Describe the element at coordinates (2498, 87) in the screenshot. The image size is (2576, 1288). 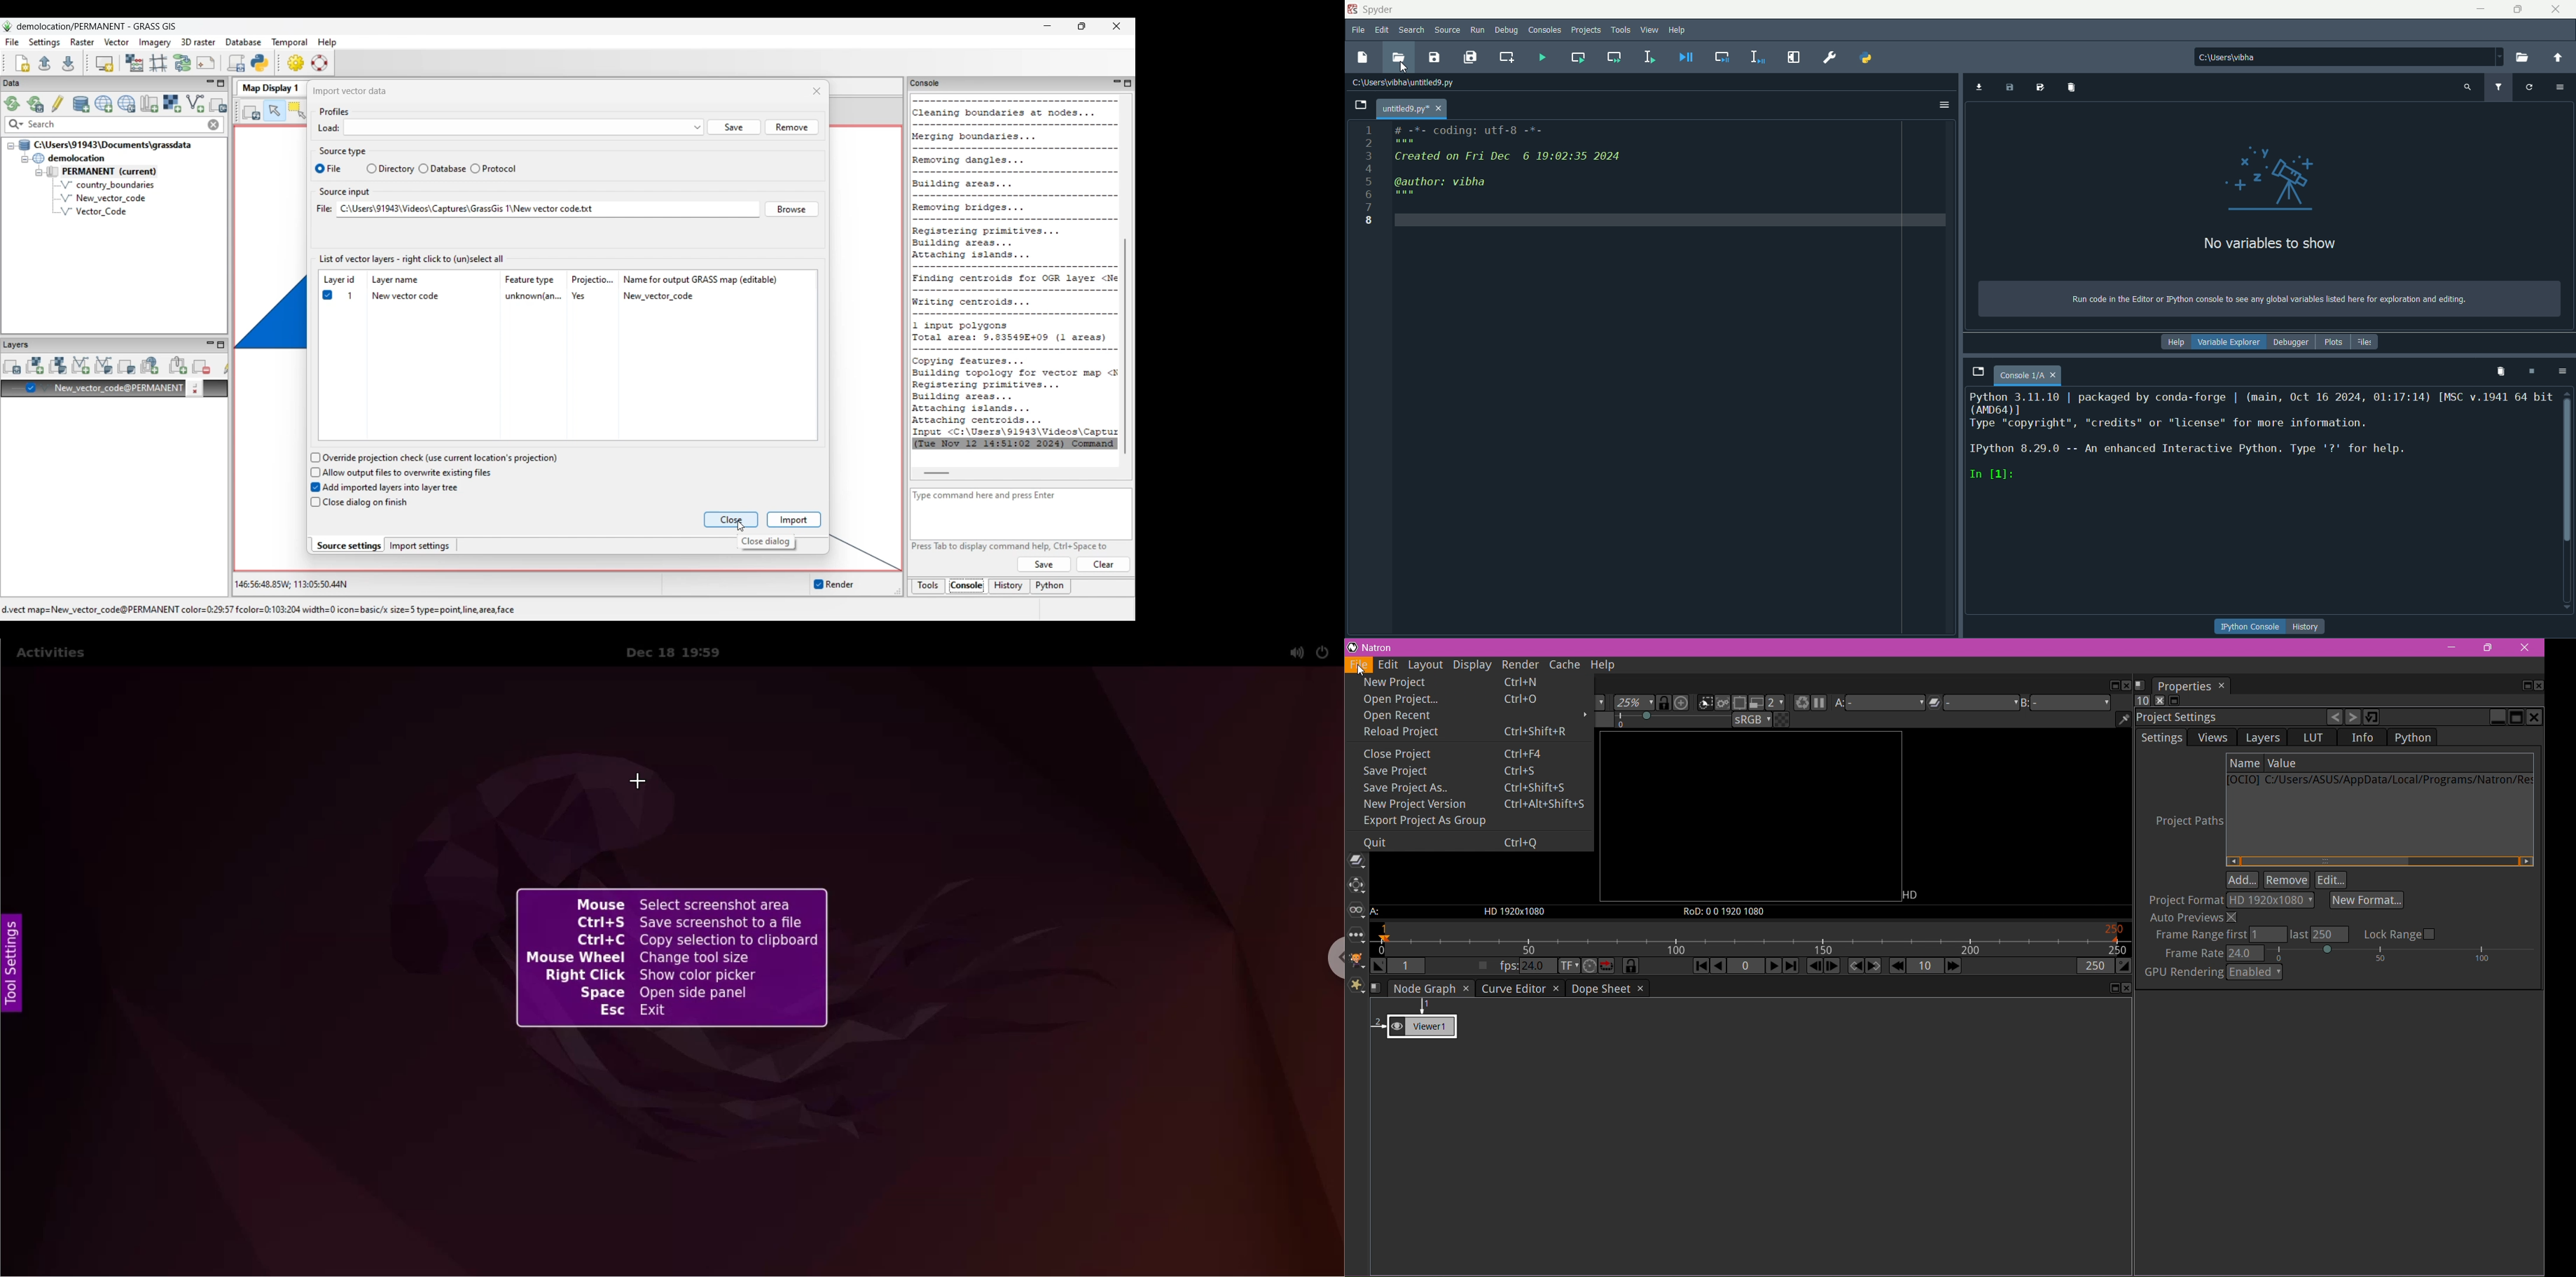
I see `filter variable` at that location.